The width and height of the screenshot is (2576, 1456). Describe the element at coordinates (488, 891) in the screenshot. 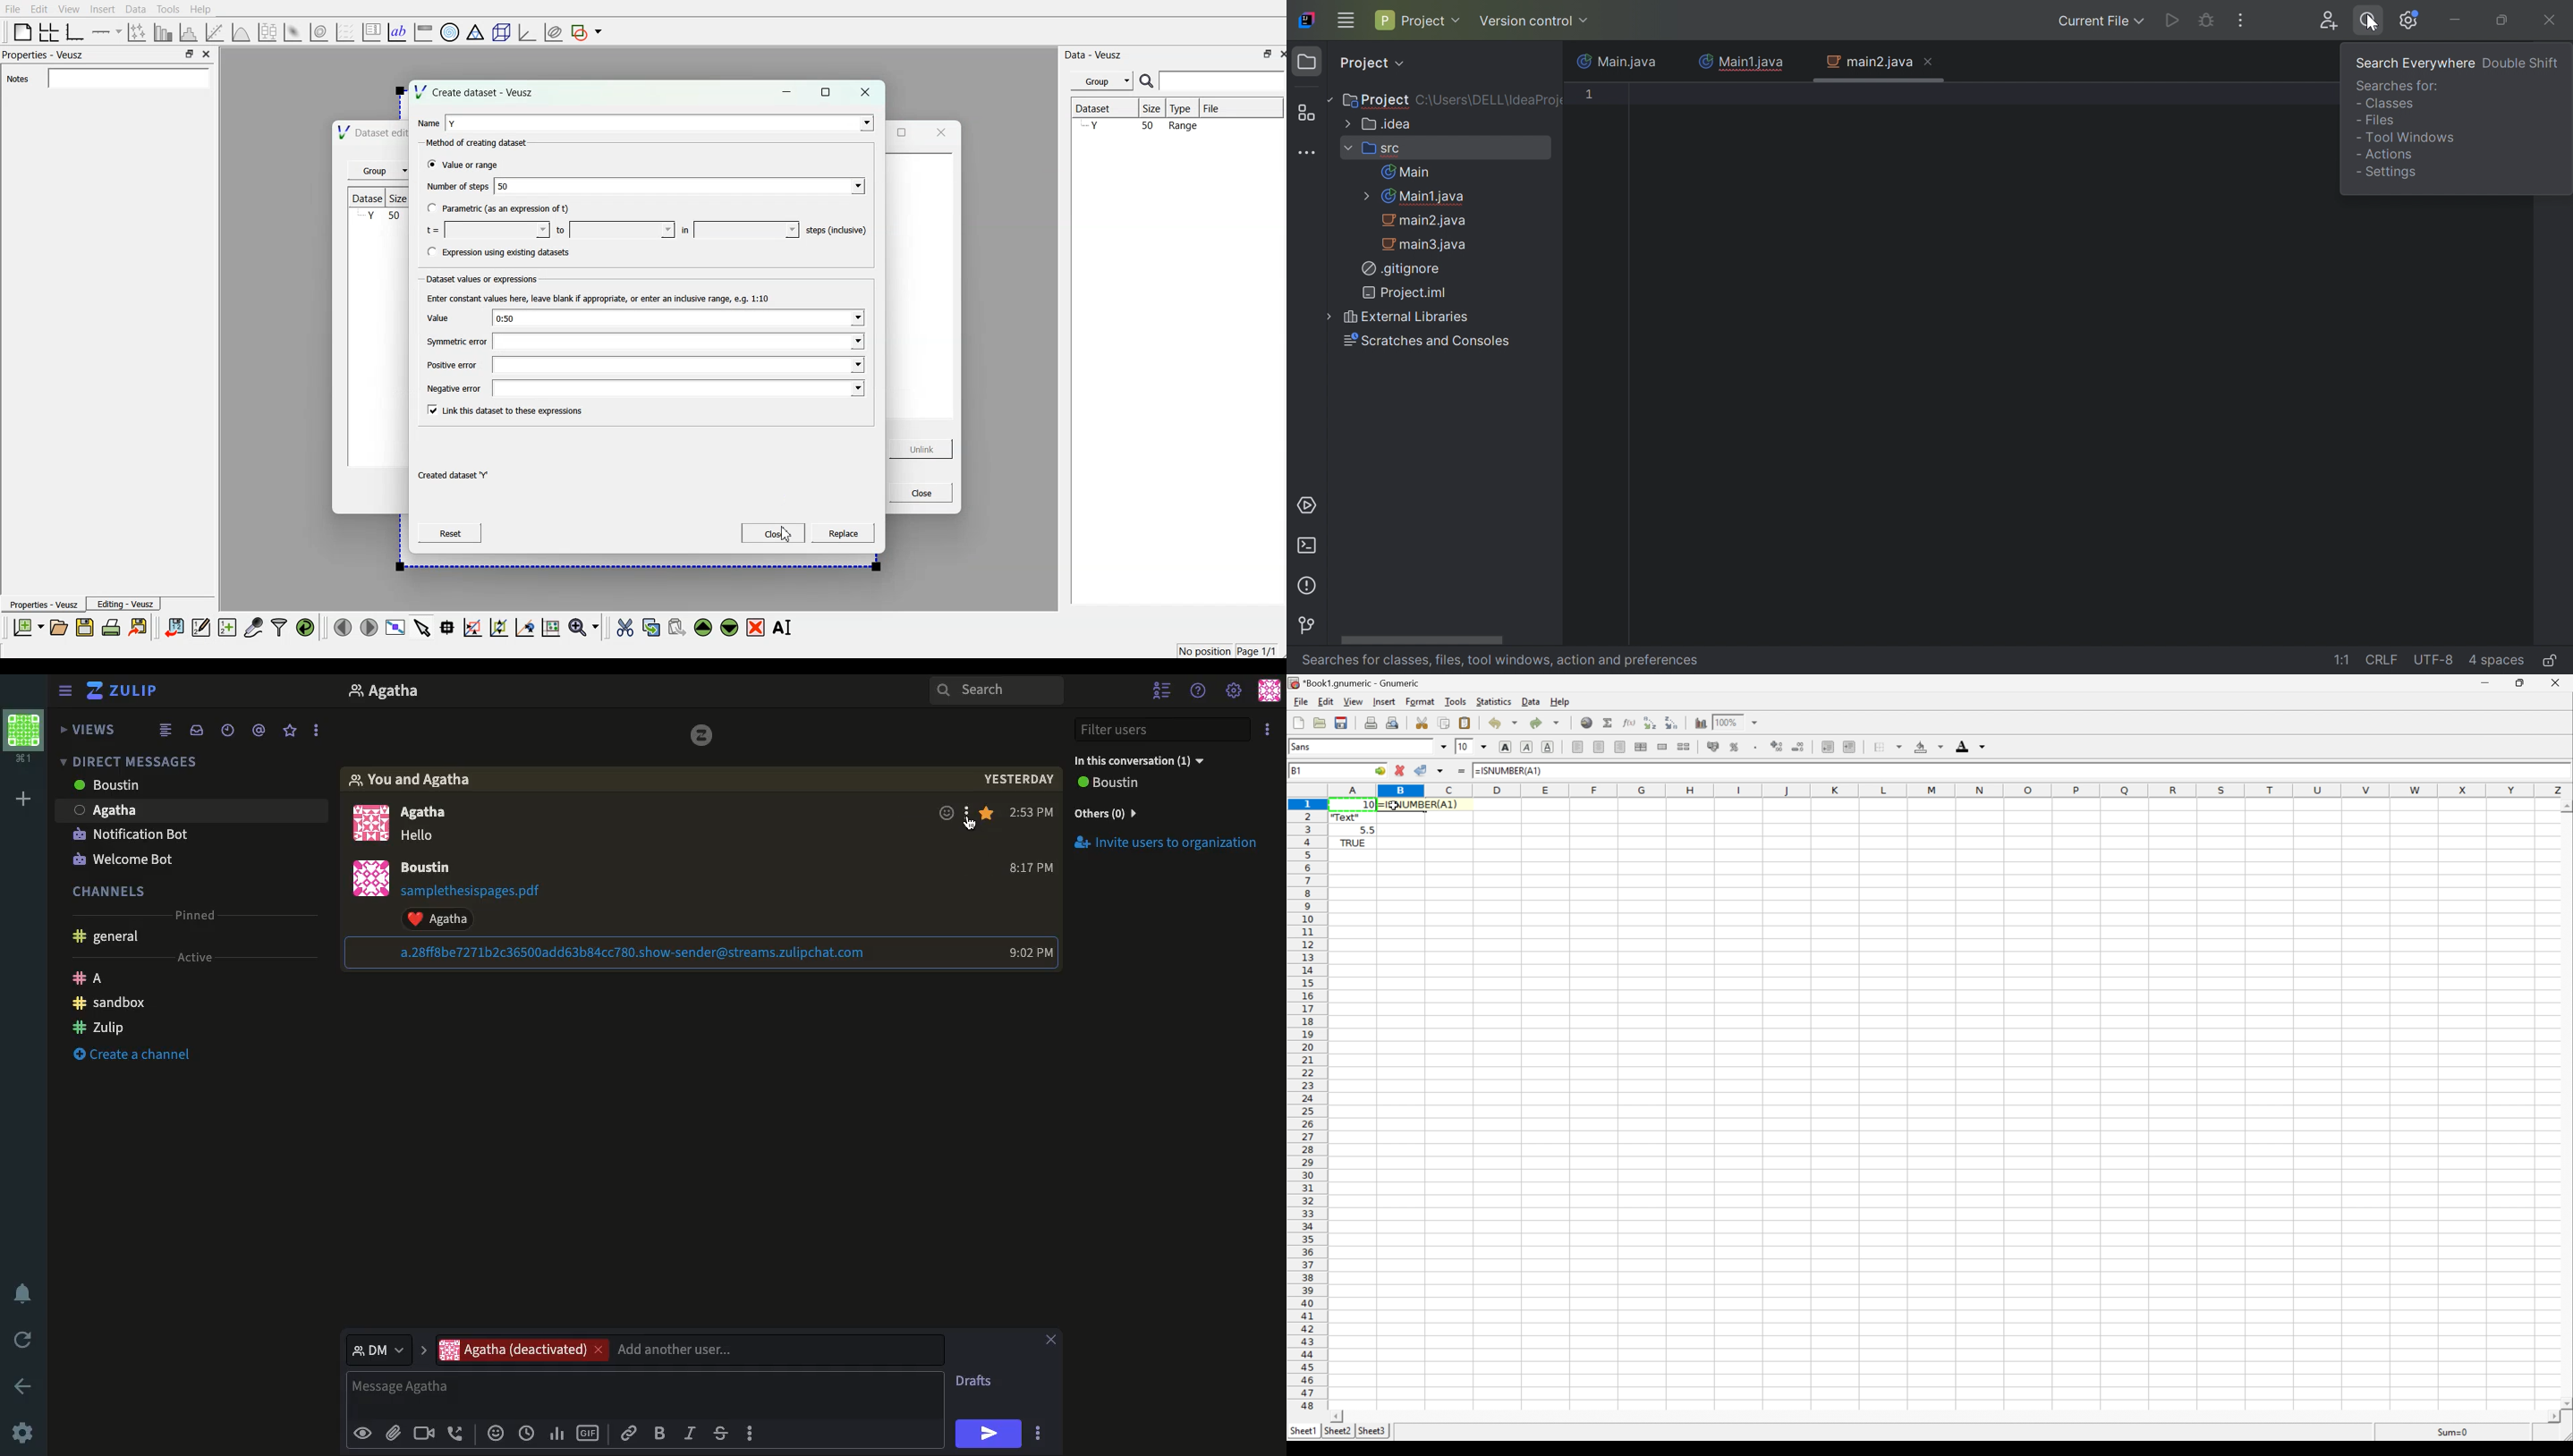

I see `PDF attachment` at that location.